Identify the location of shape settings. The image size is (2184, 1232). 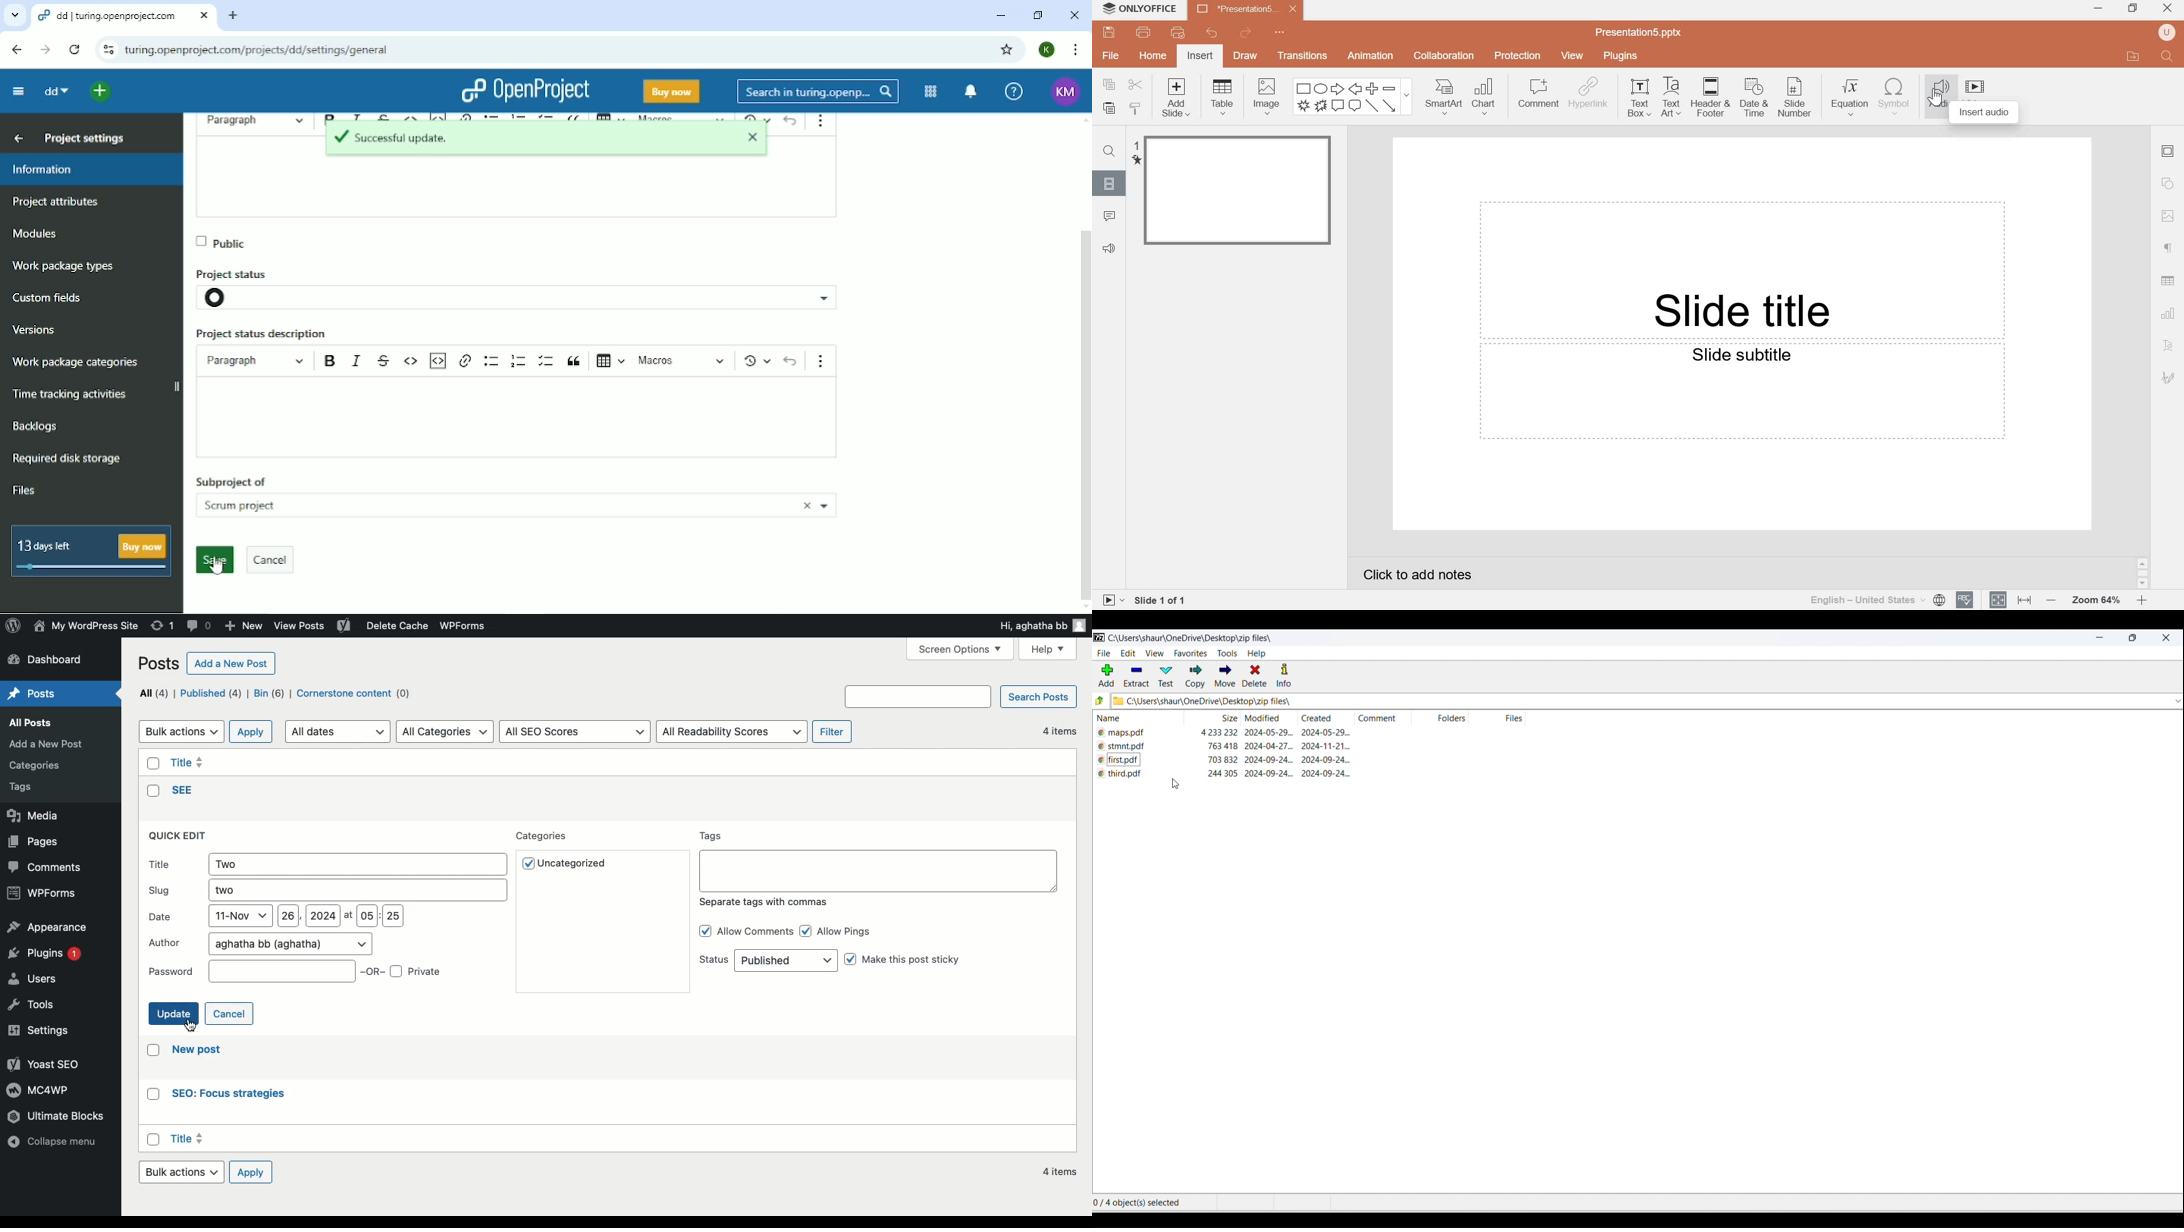
(2166, 184).